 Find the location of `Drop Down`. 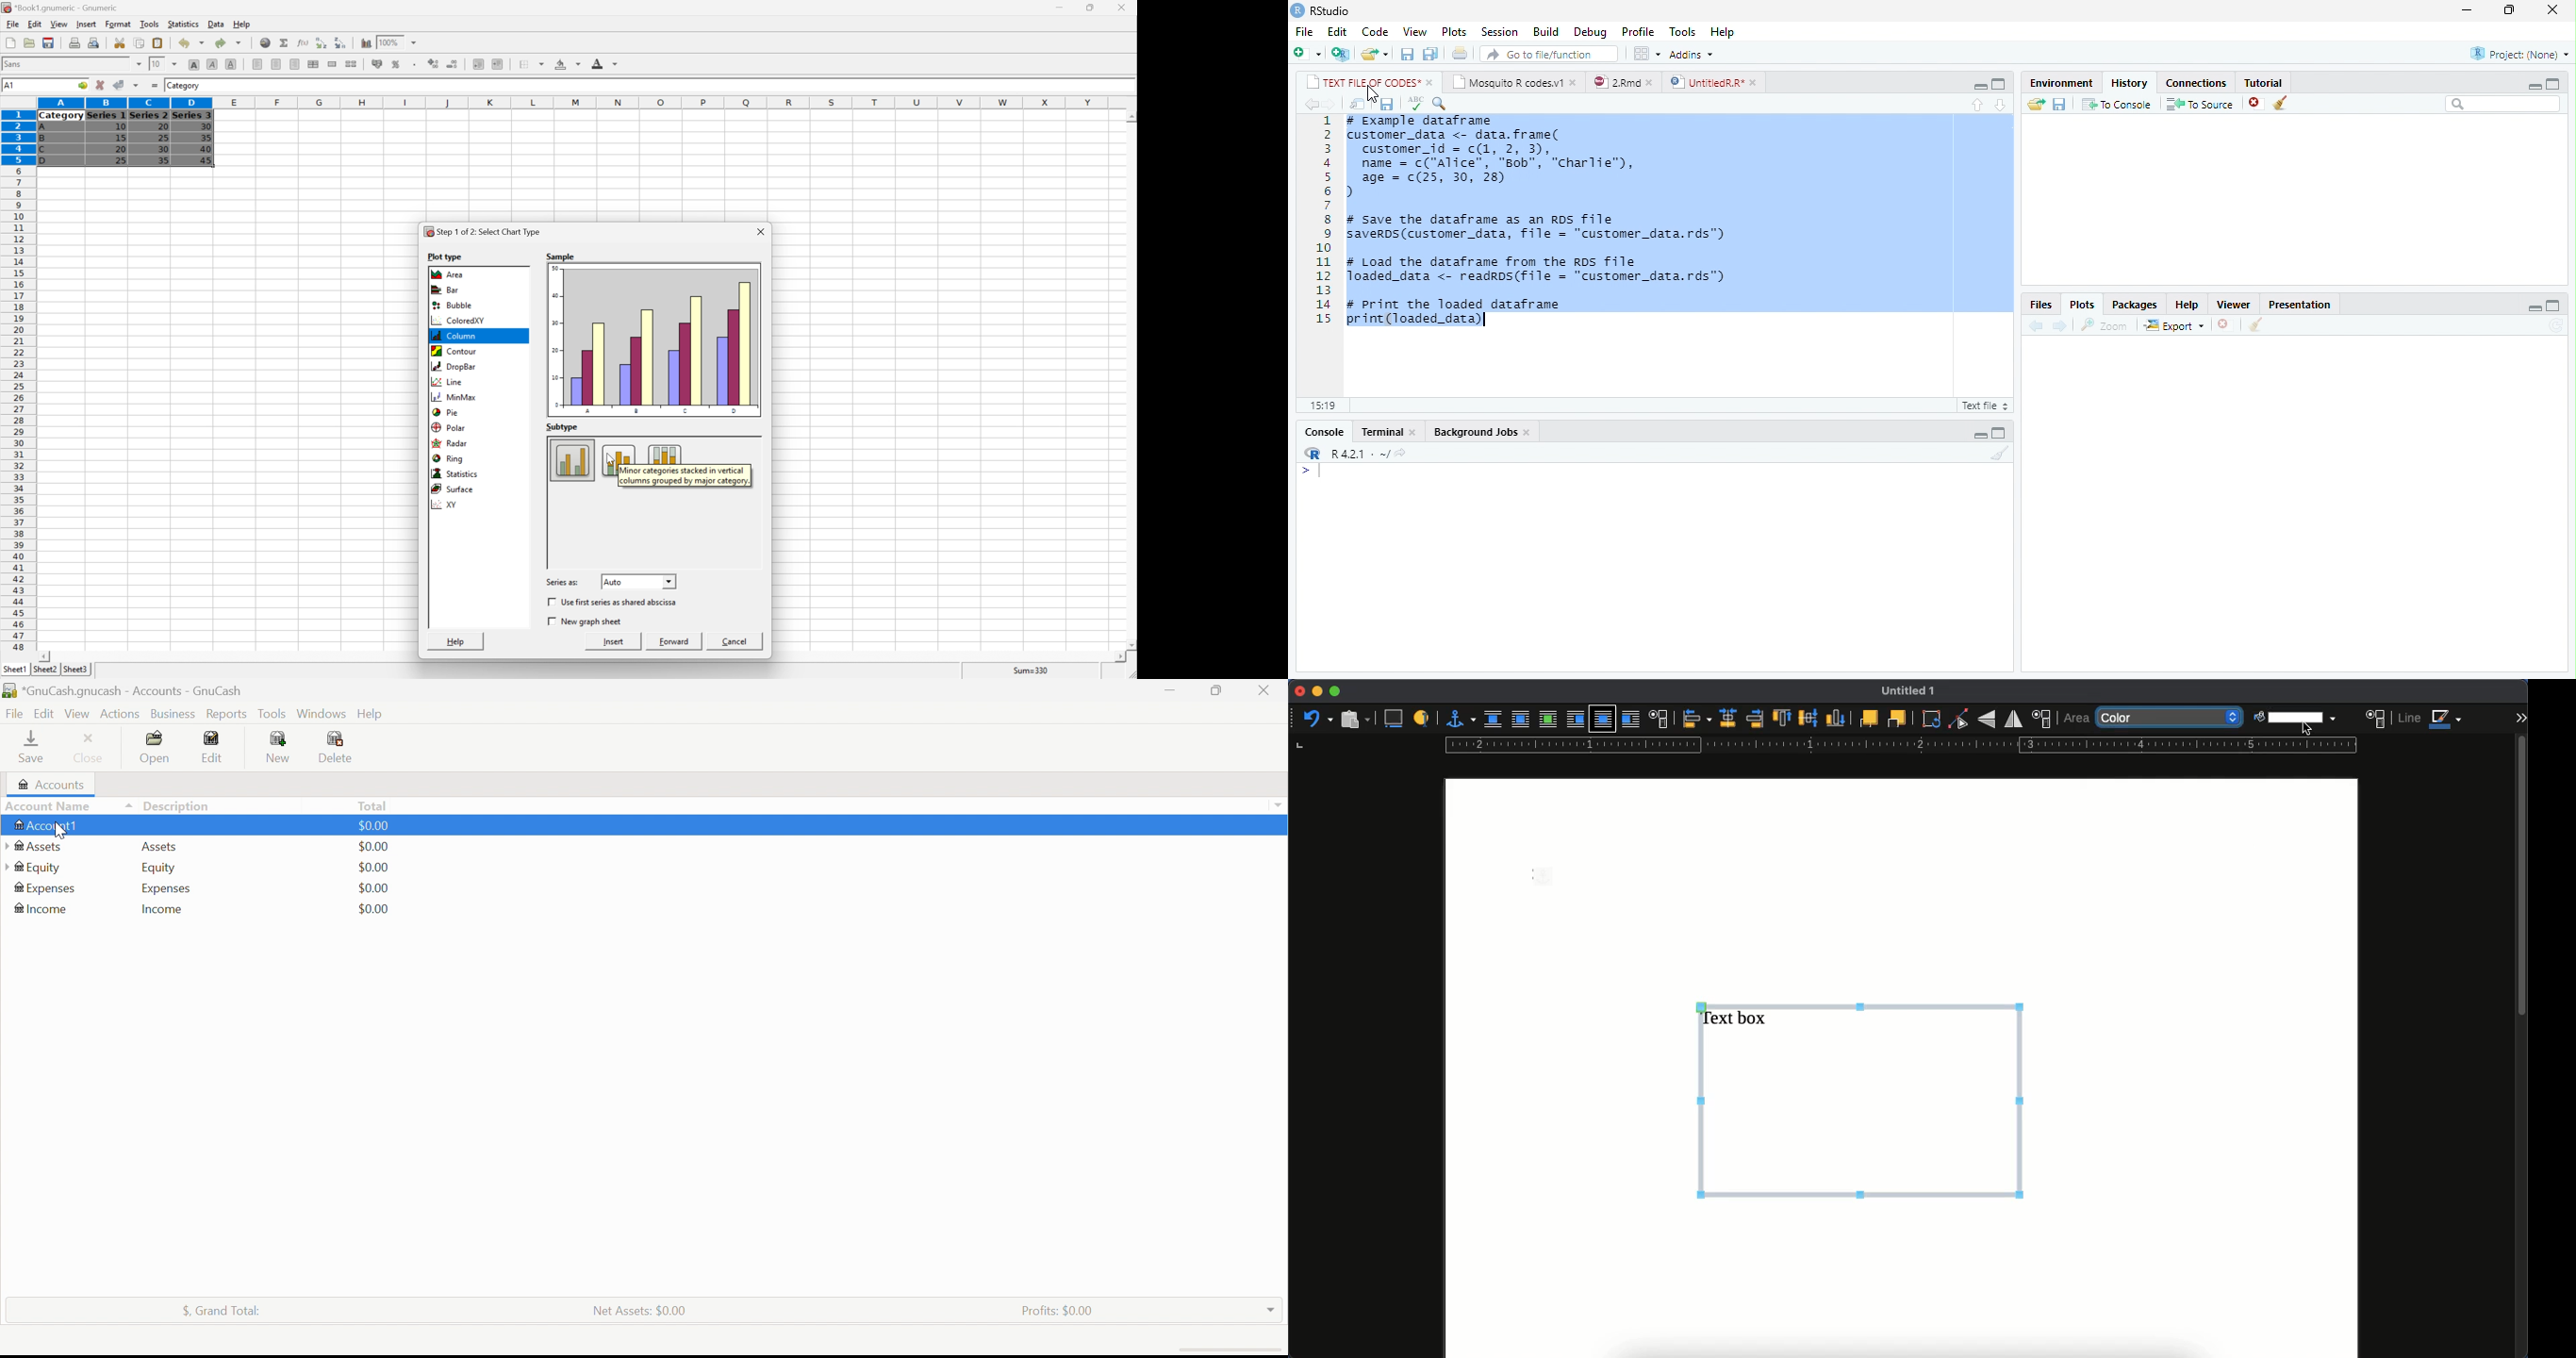

Drop Down is located at coordinates (1270, 1308).